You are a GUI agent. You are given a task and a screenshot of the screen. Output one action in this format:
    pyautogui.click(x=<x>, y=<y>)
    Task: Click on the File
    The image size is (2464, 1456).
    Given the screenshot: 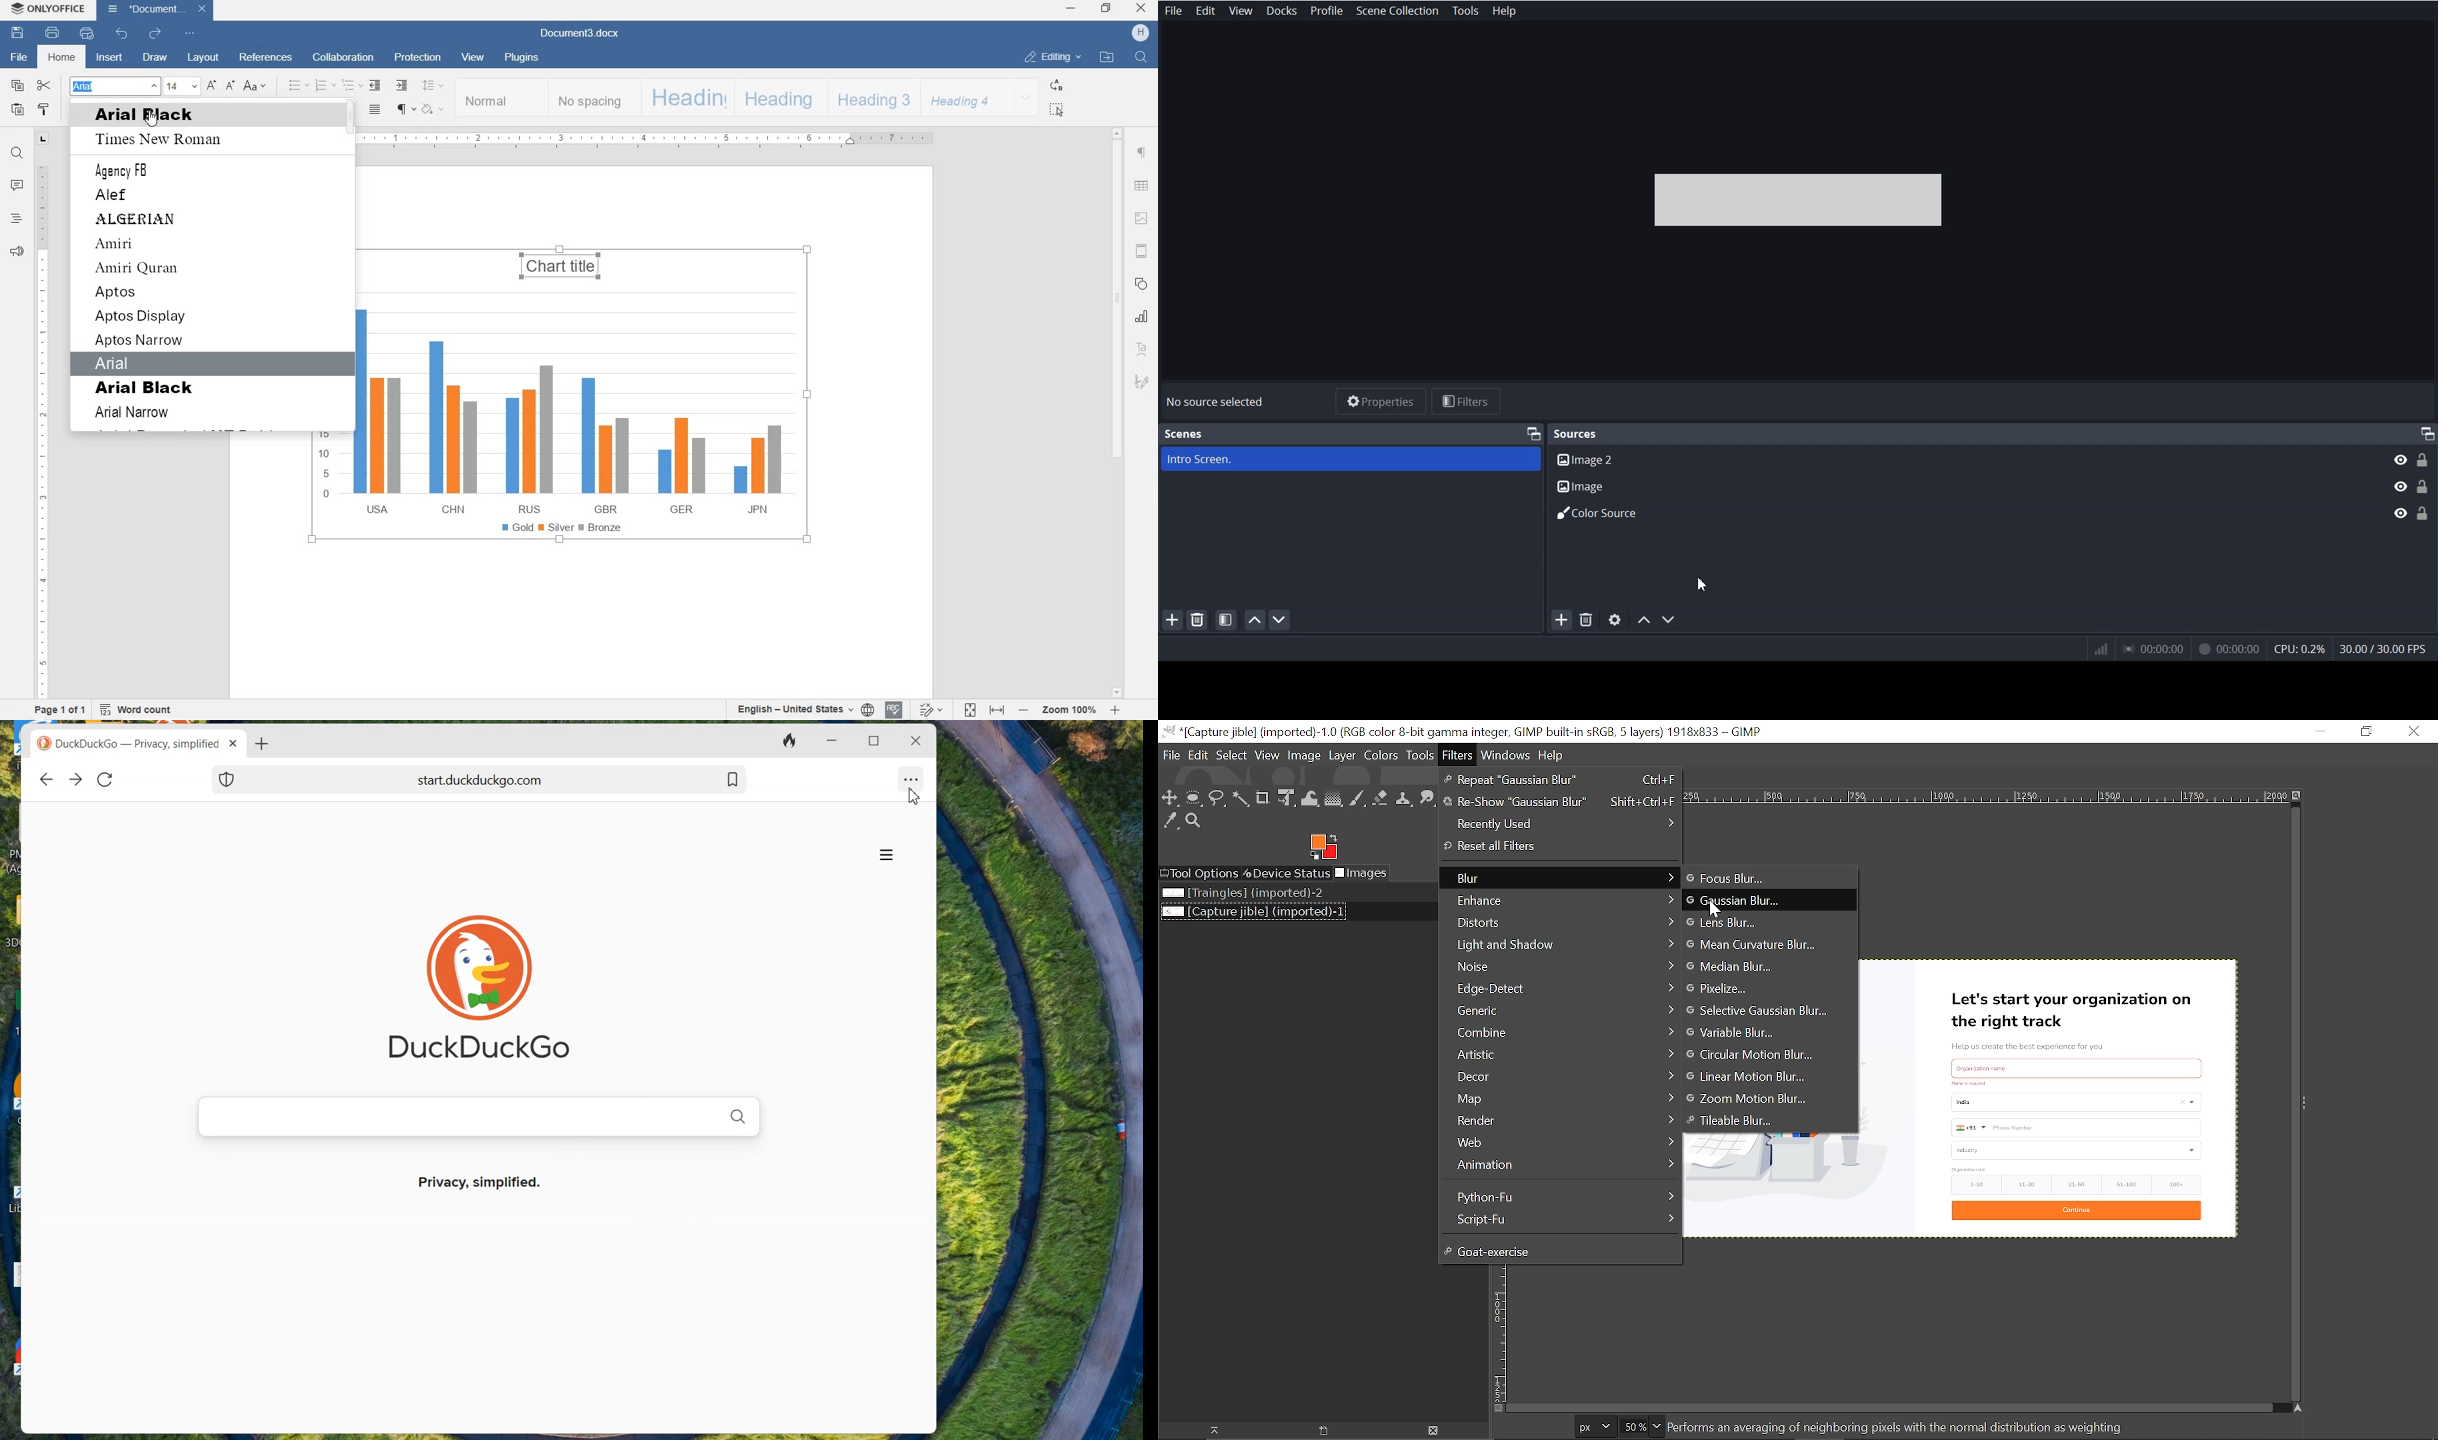 What is the action you would take?
    pyautogui.click(x=1174, y=11)
    